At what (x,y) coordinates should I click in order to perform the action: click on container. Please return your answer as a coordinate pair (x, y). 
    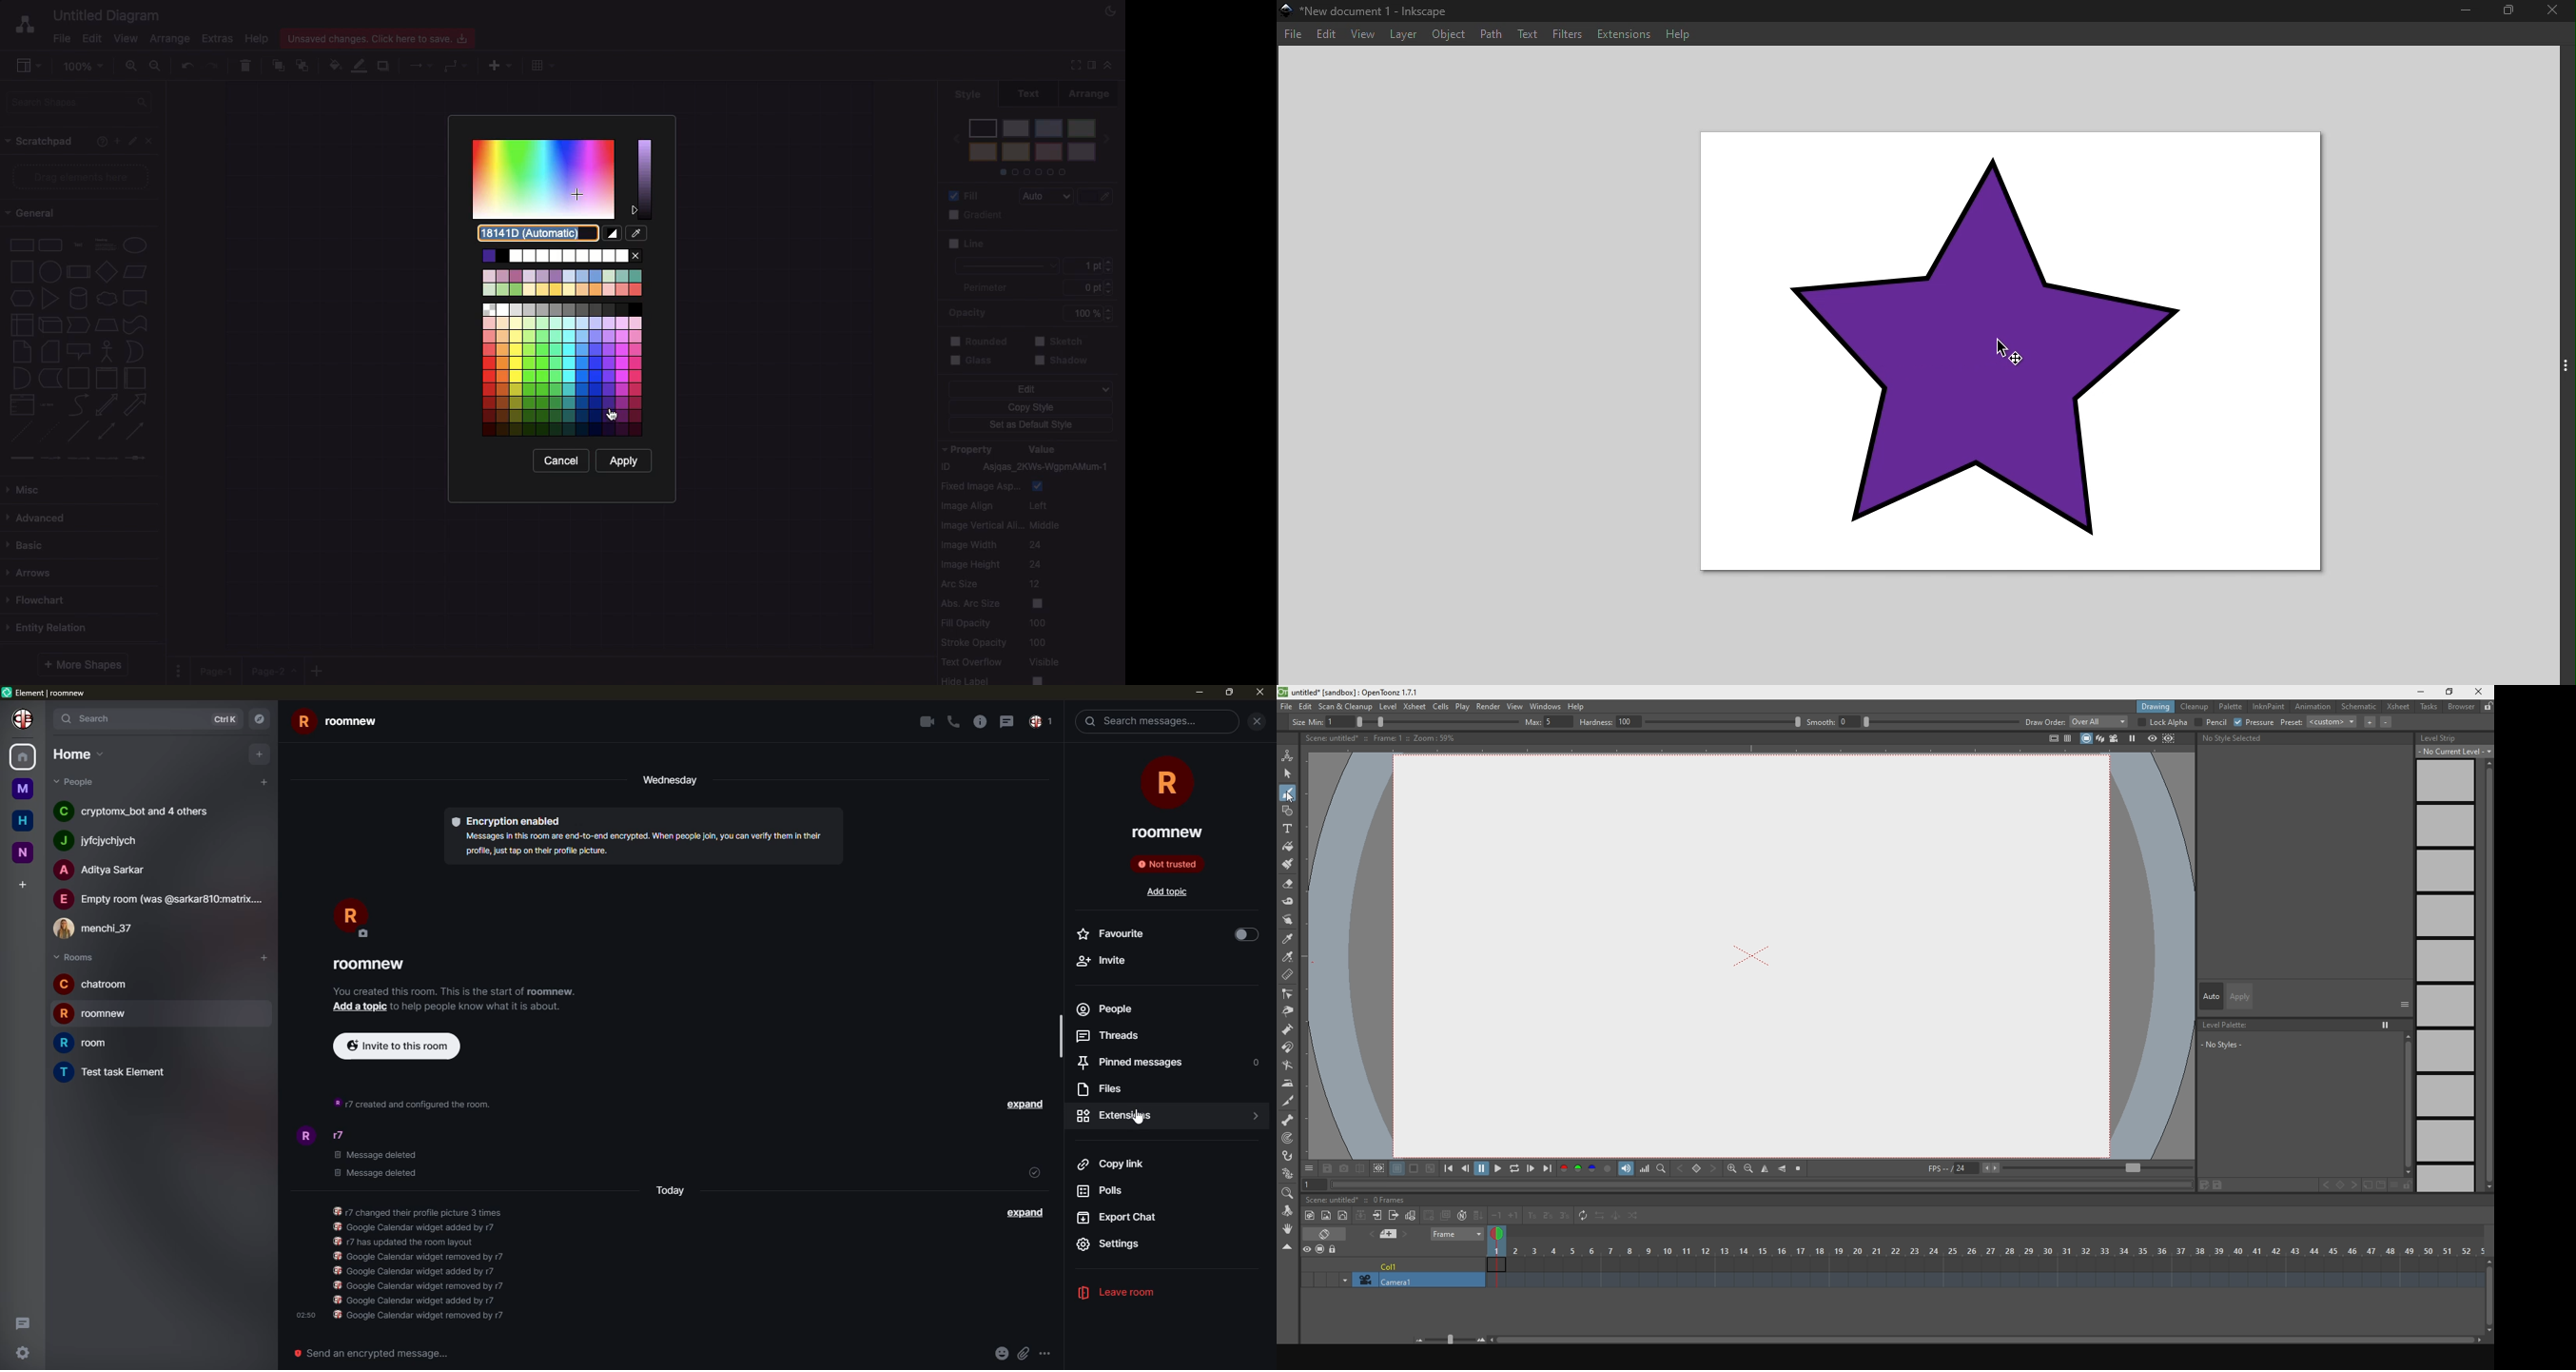
    Looking at the image, I should click on (77, 377).